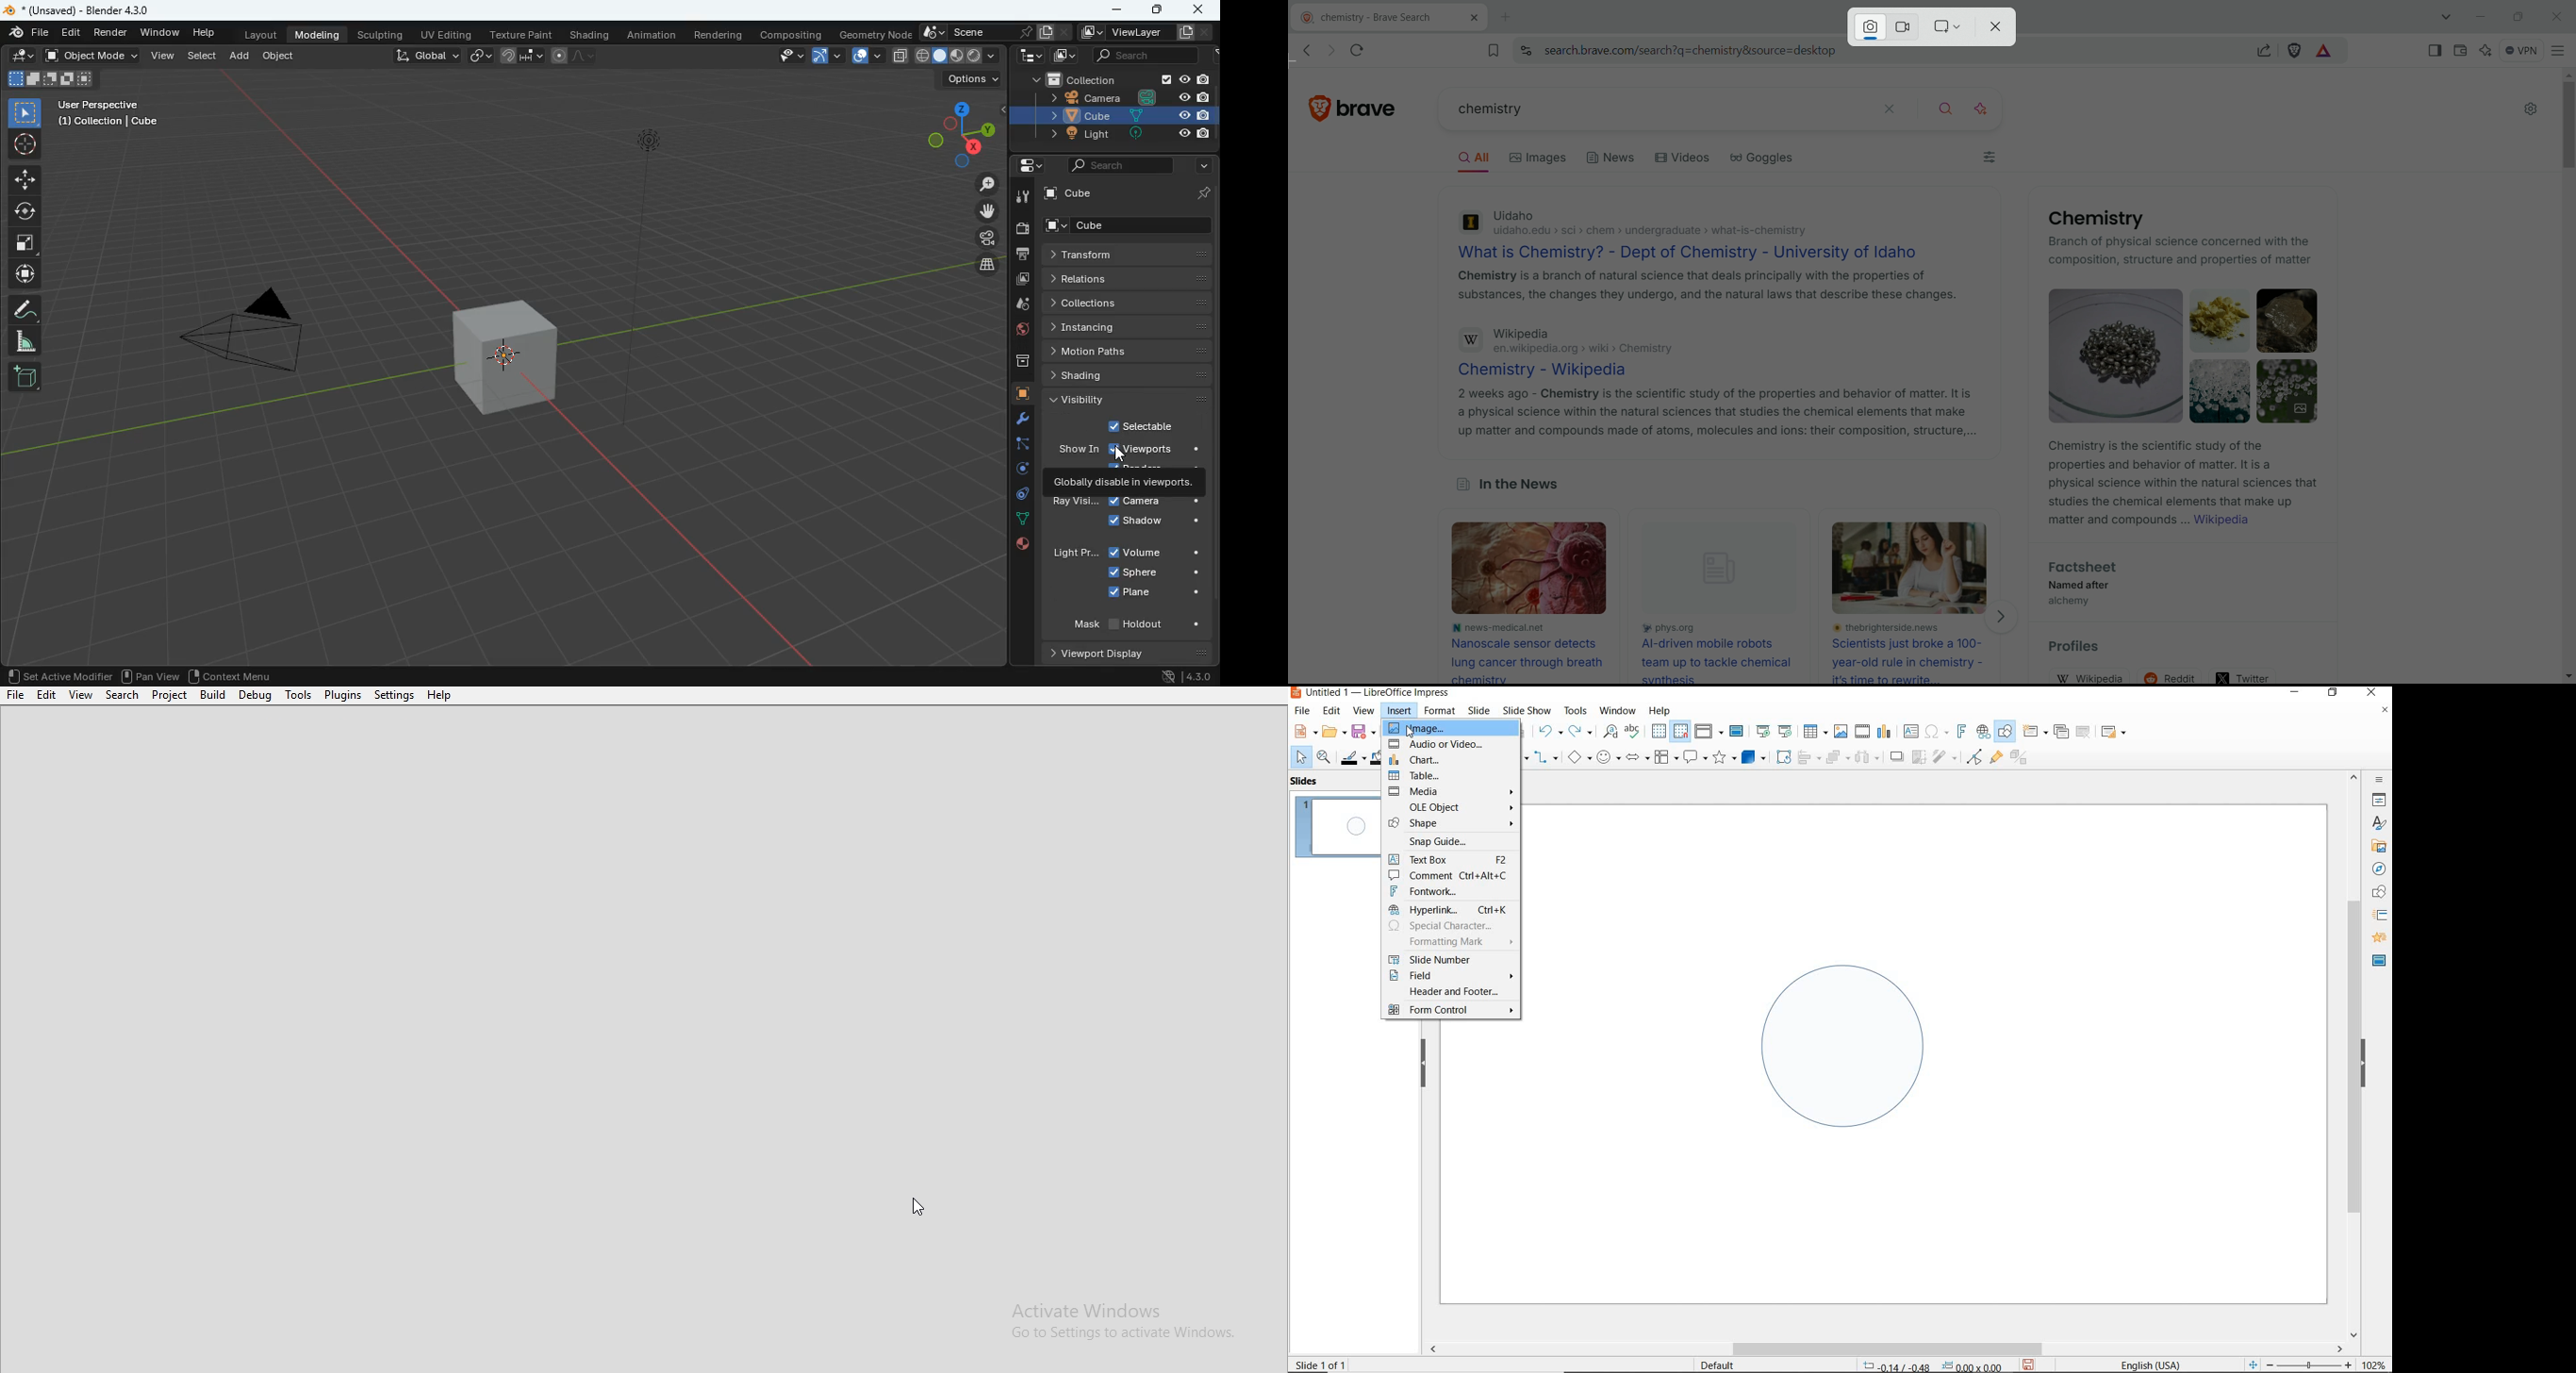 The height and width of the screenshot is (1400, 2576). What do you see at coordinates (1019, 518) in the screenshot?
I see `connections` at bounding box center [1019, 518].